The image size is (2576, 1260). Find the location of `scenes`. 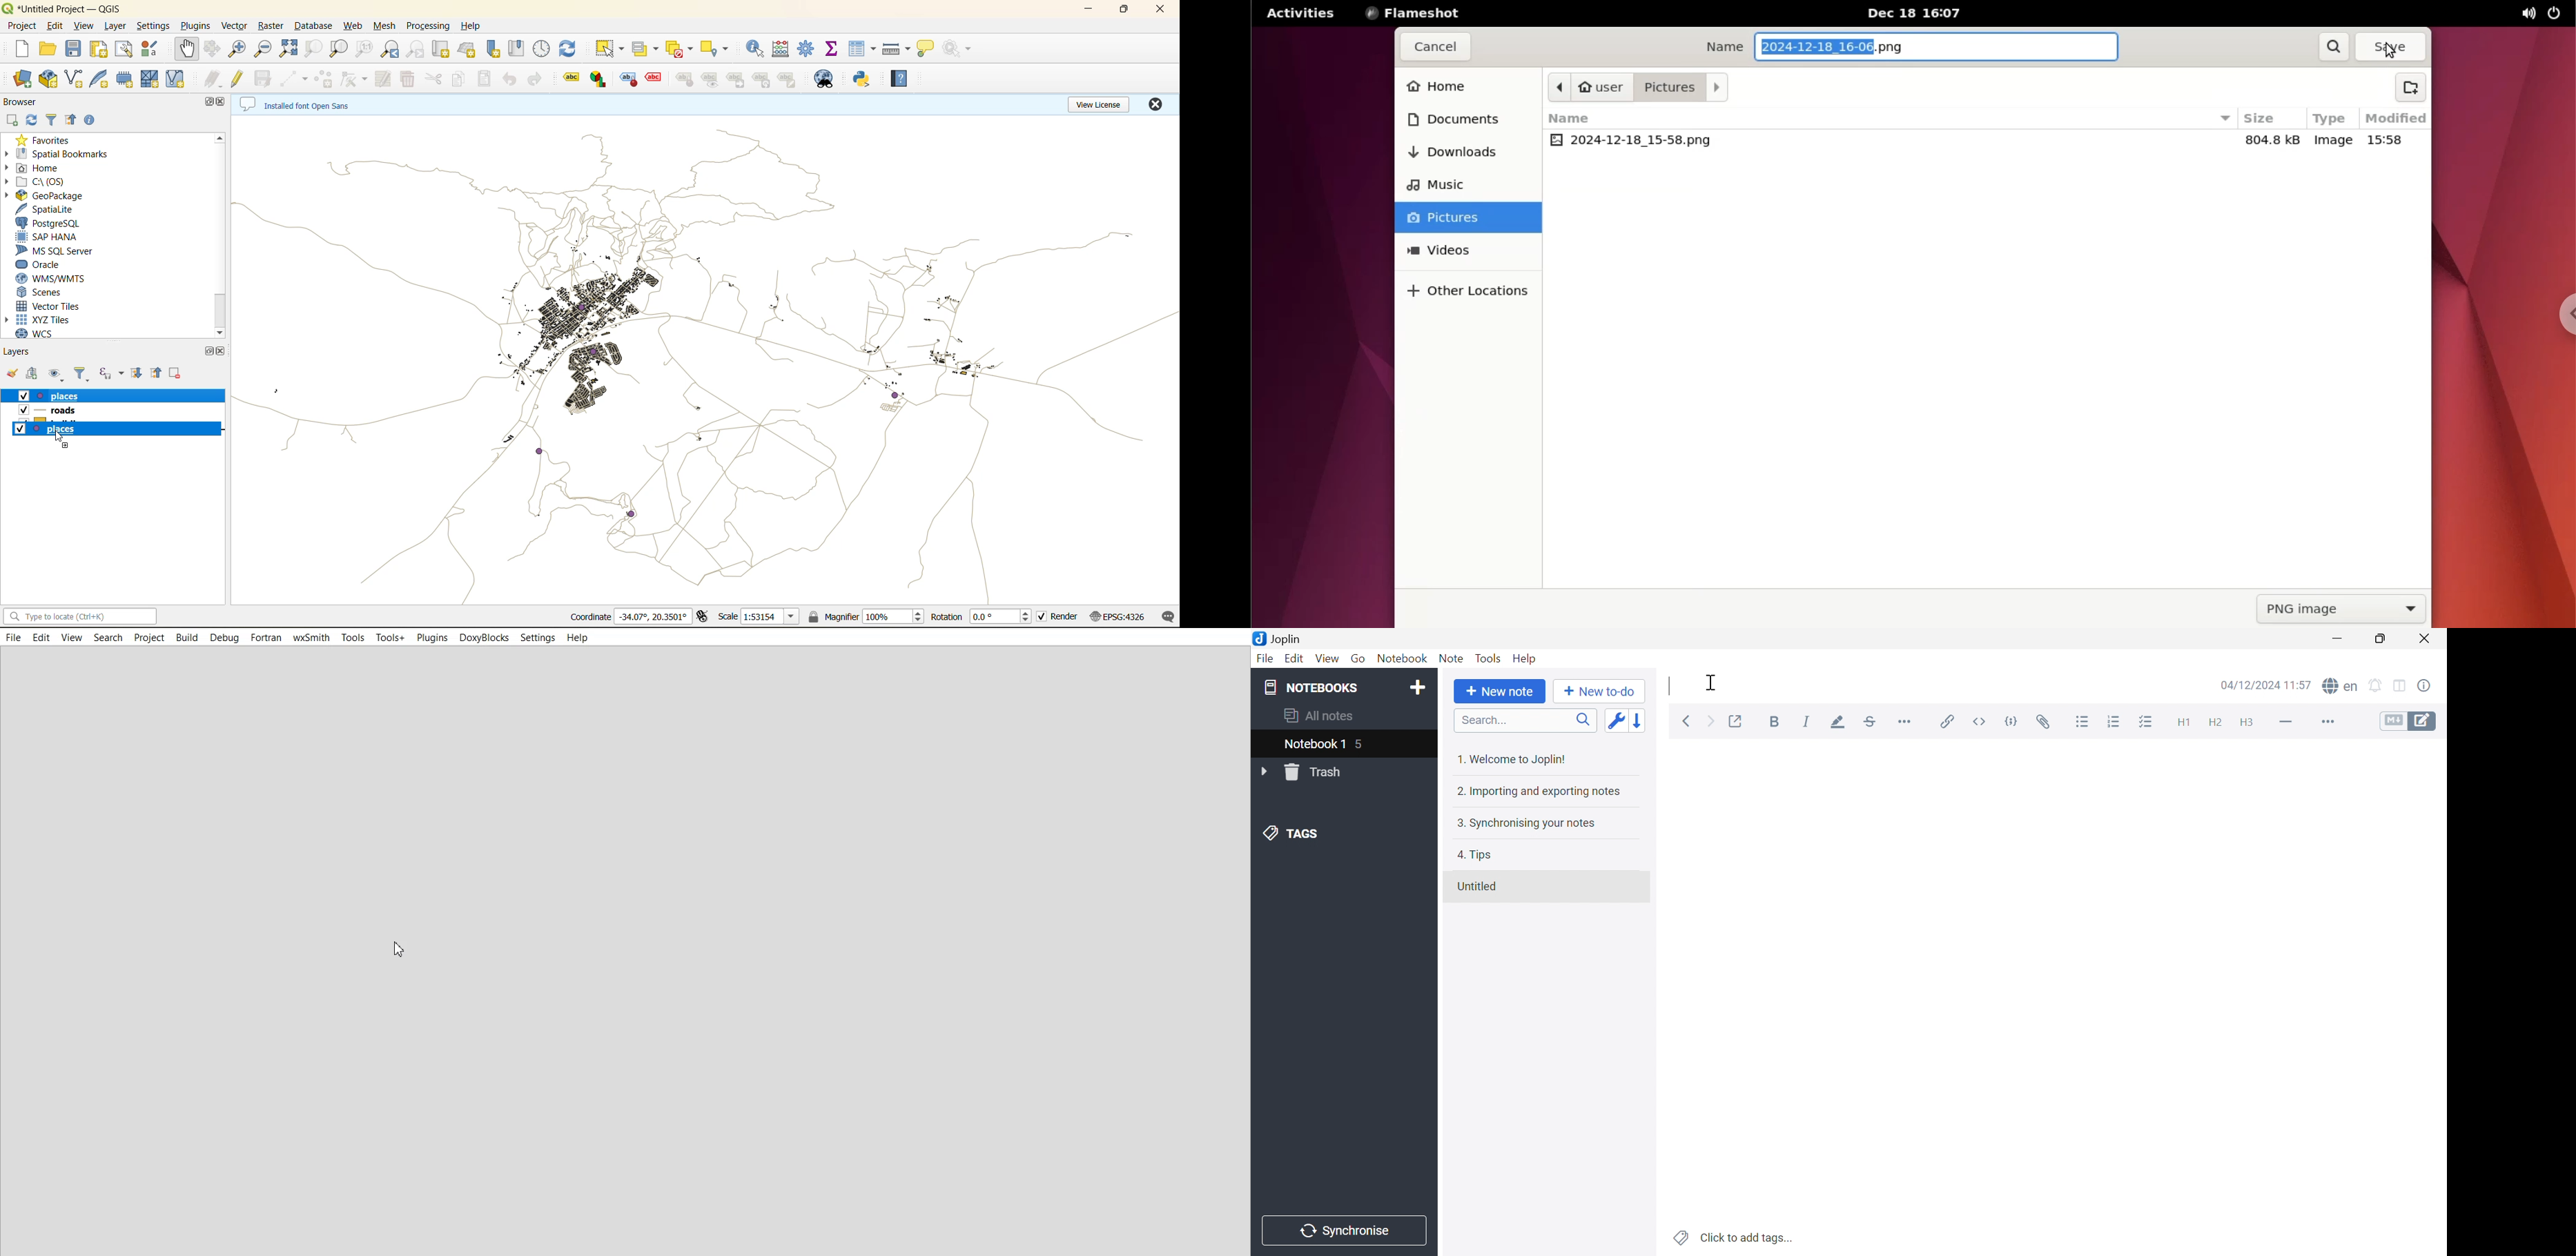

scenes is located at coordinates (62, 293).